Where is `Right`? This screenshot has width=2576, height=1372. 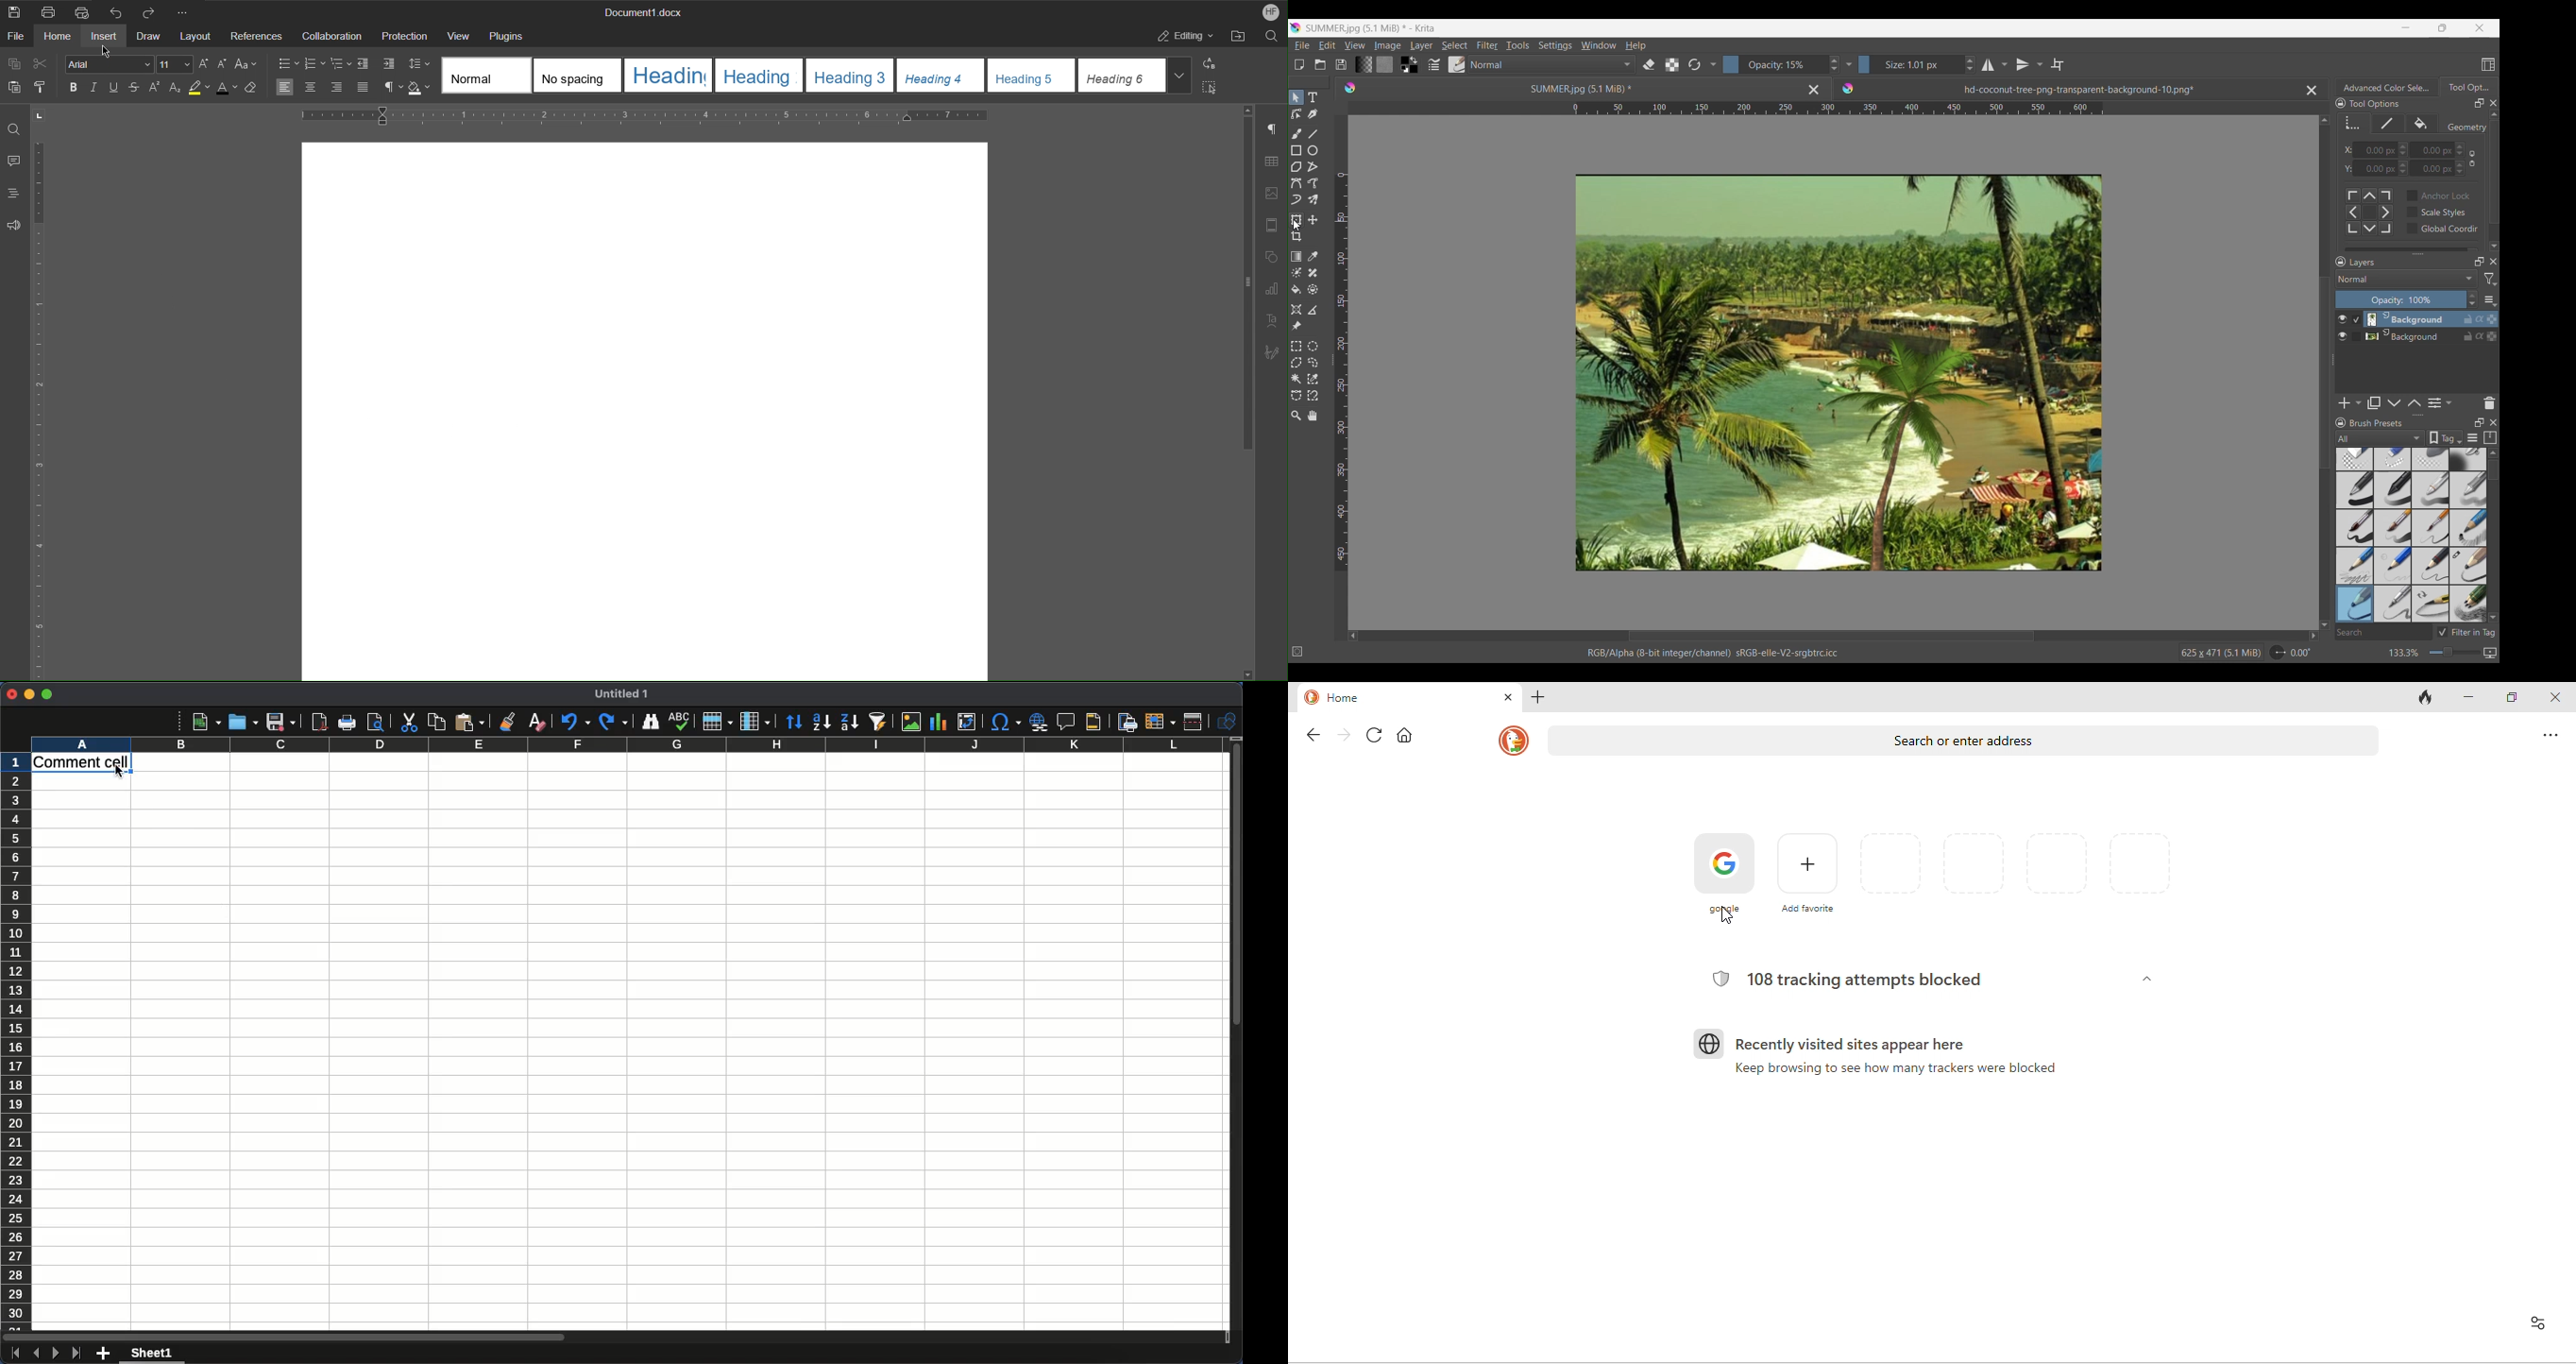 Right is located at coordinates (2310, 635).